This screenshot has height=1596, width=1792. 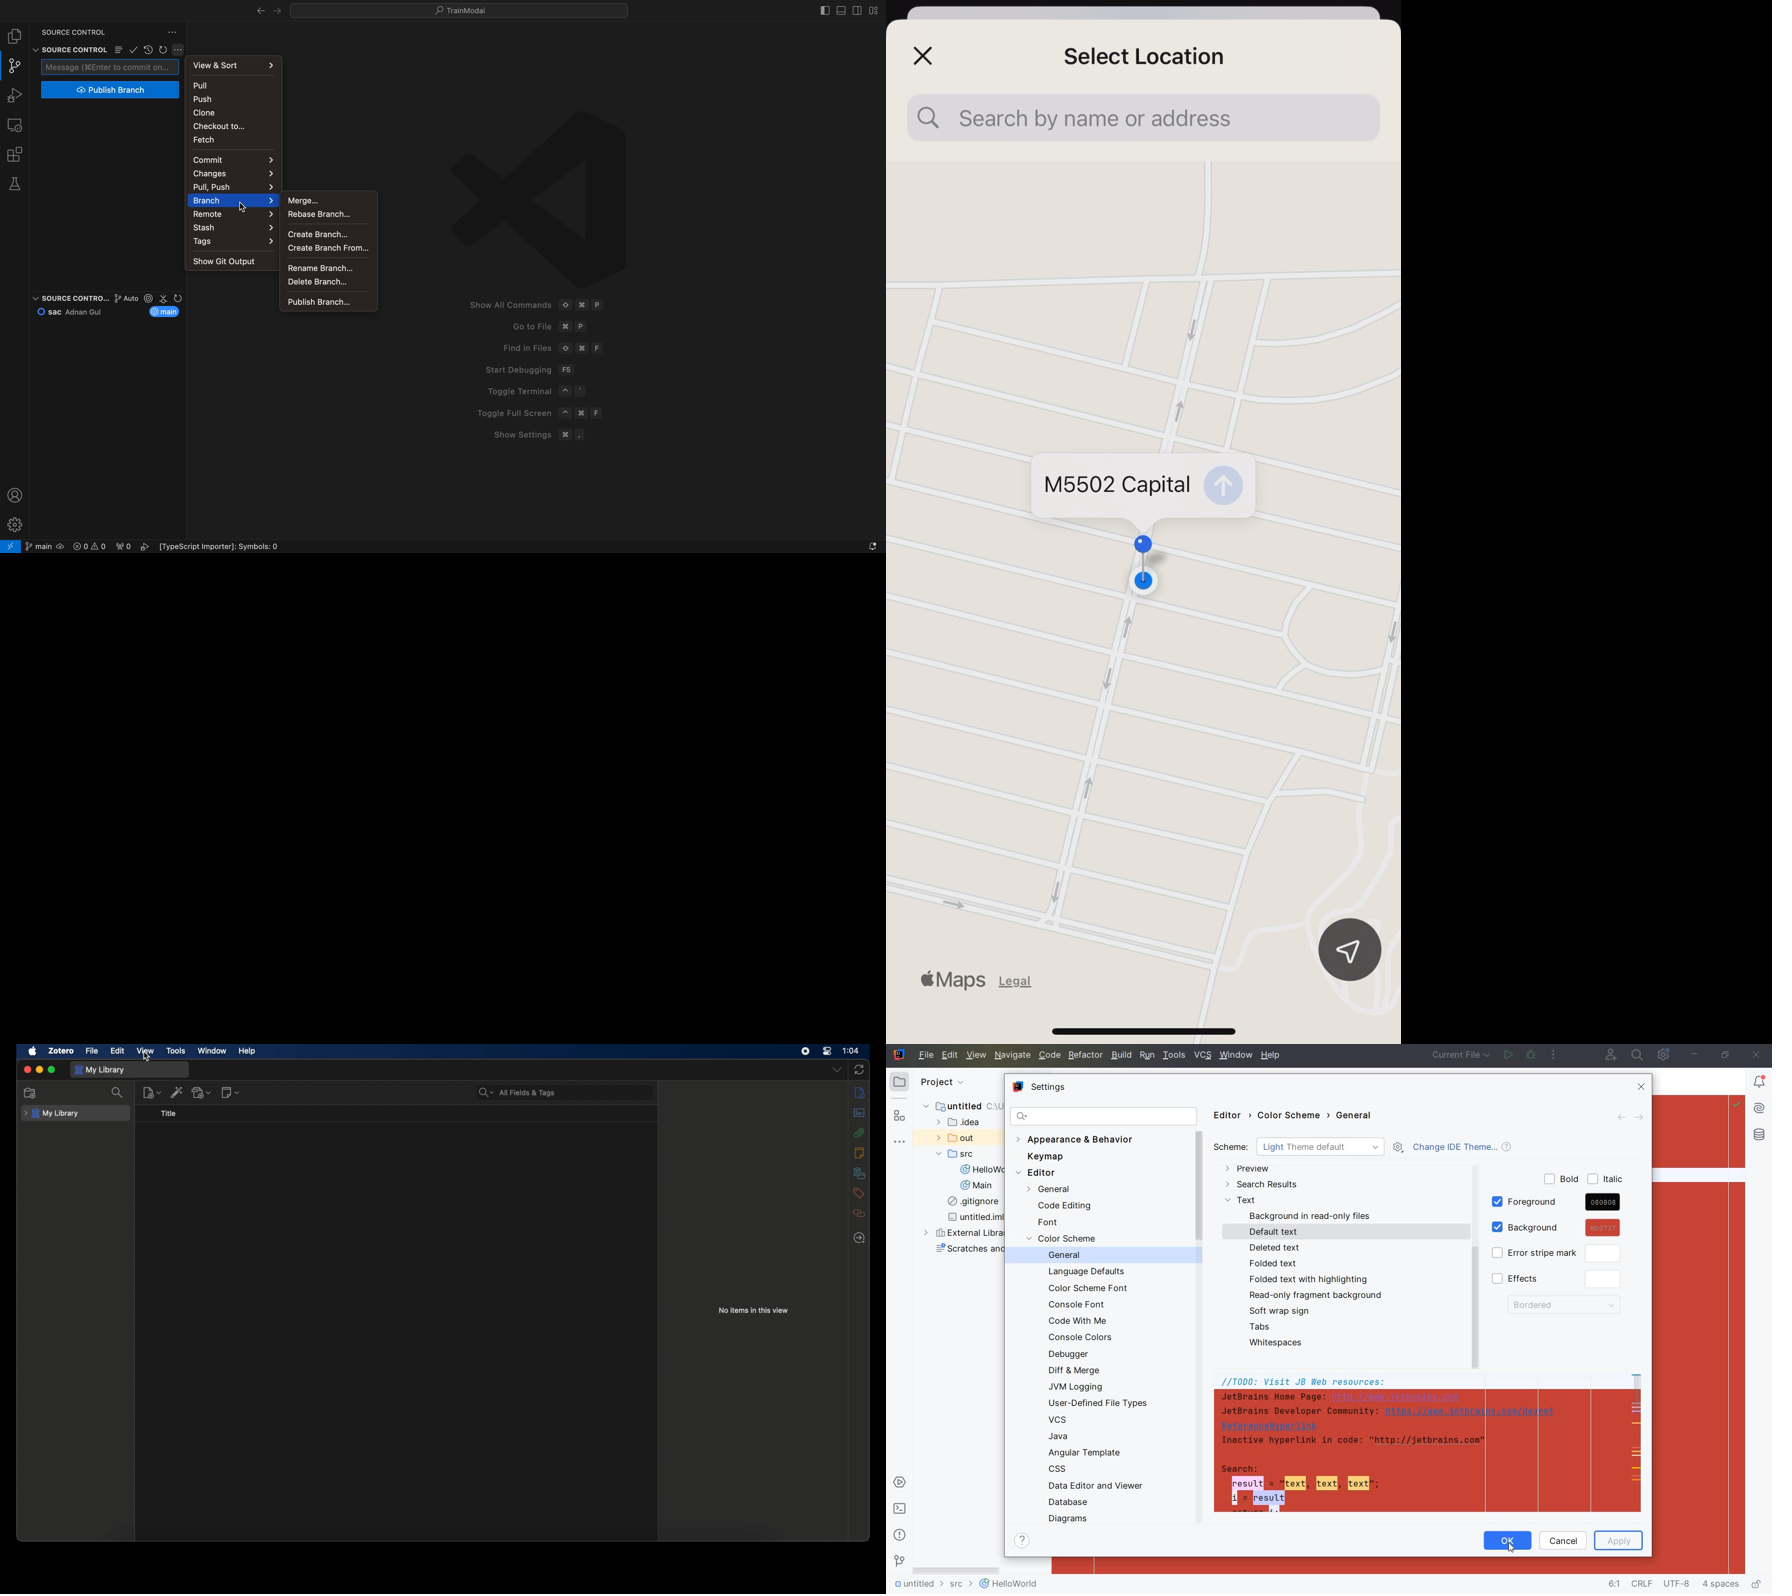 What do you see at coordinates (850, 1050) in the screenshot?
I see `time` at bounding box center [850, 1050].